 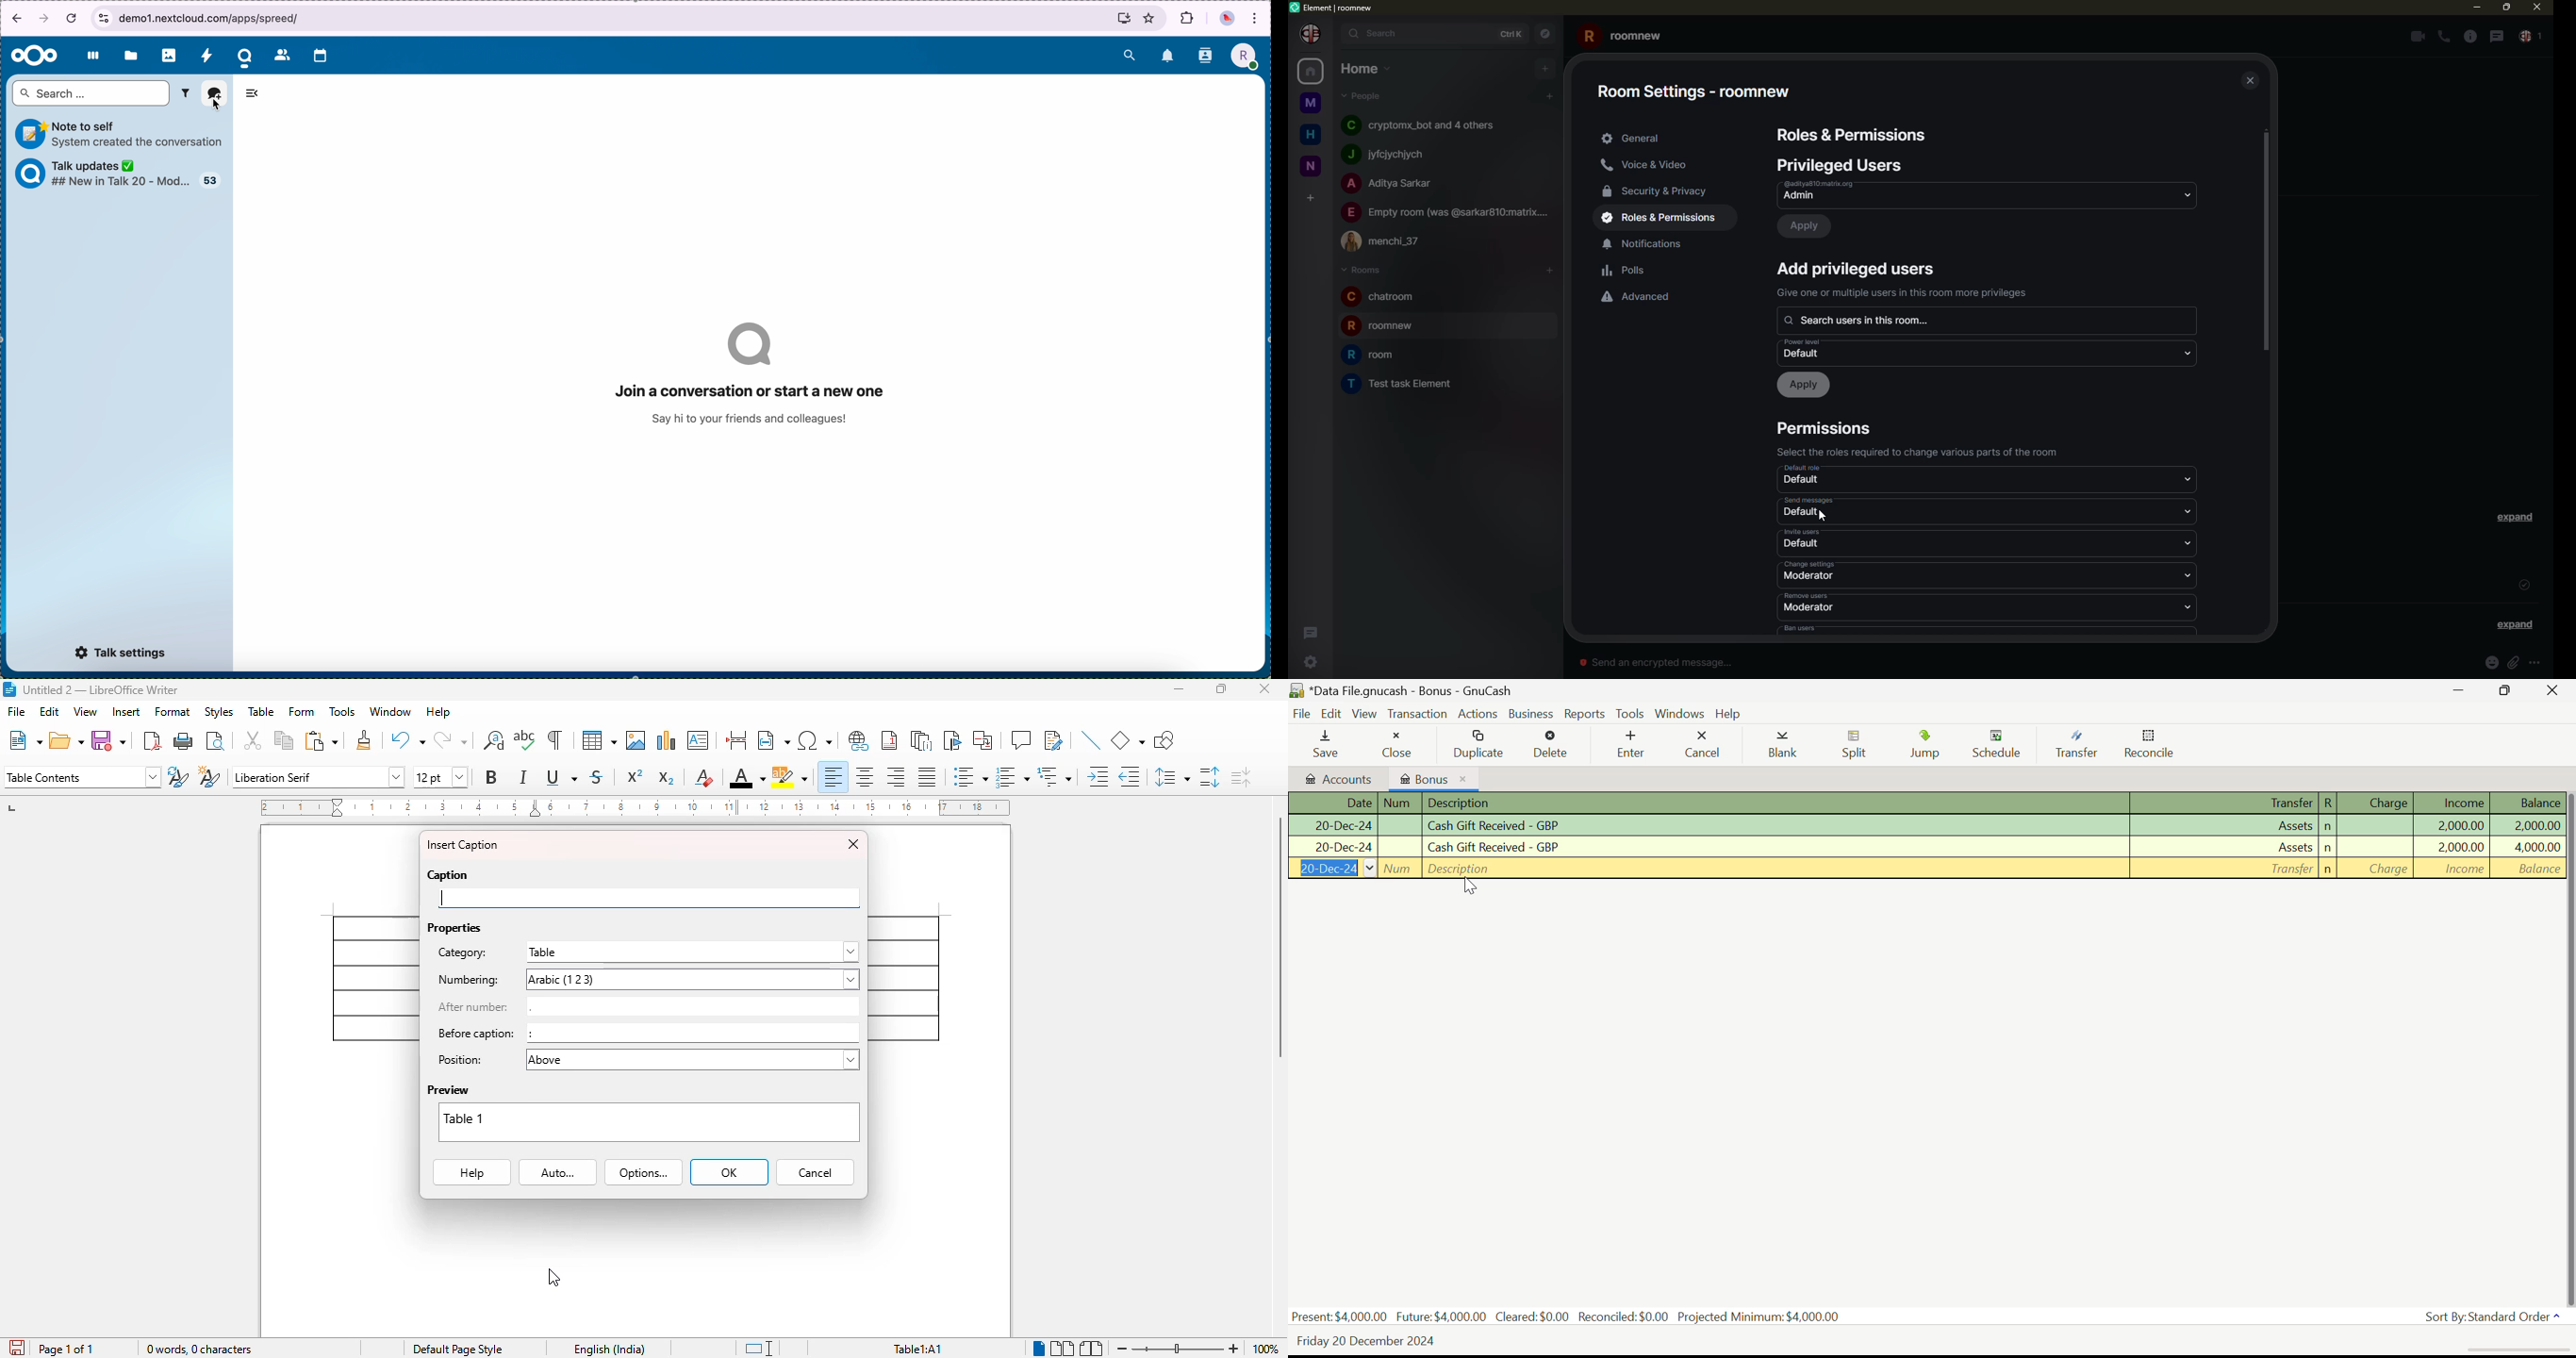 What do you see at coordinates (441, 898) in the screenshot?
I see `typing` at bounding box center [441, 898].